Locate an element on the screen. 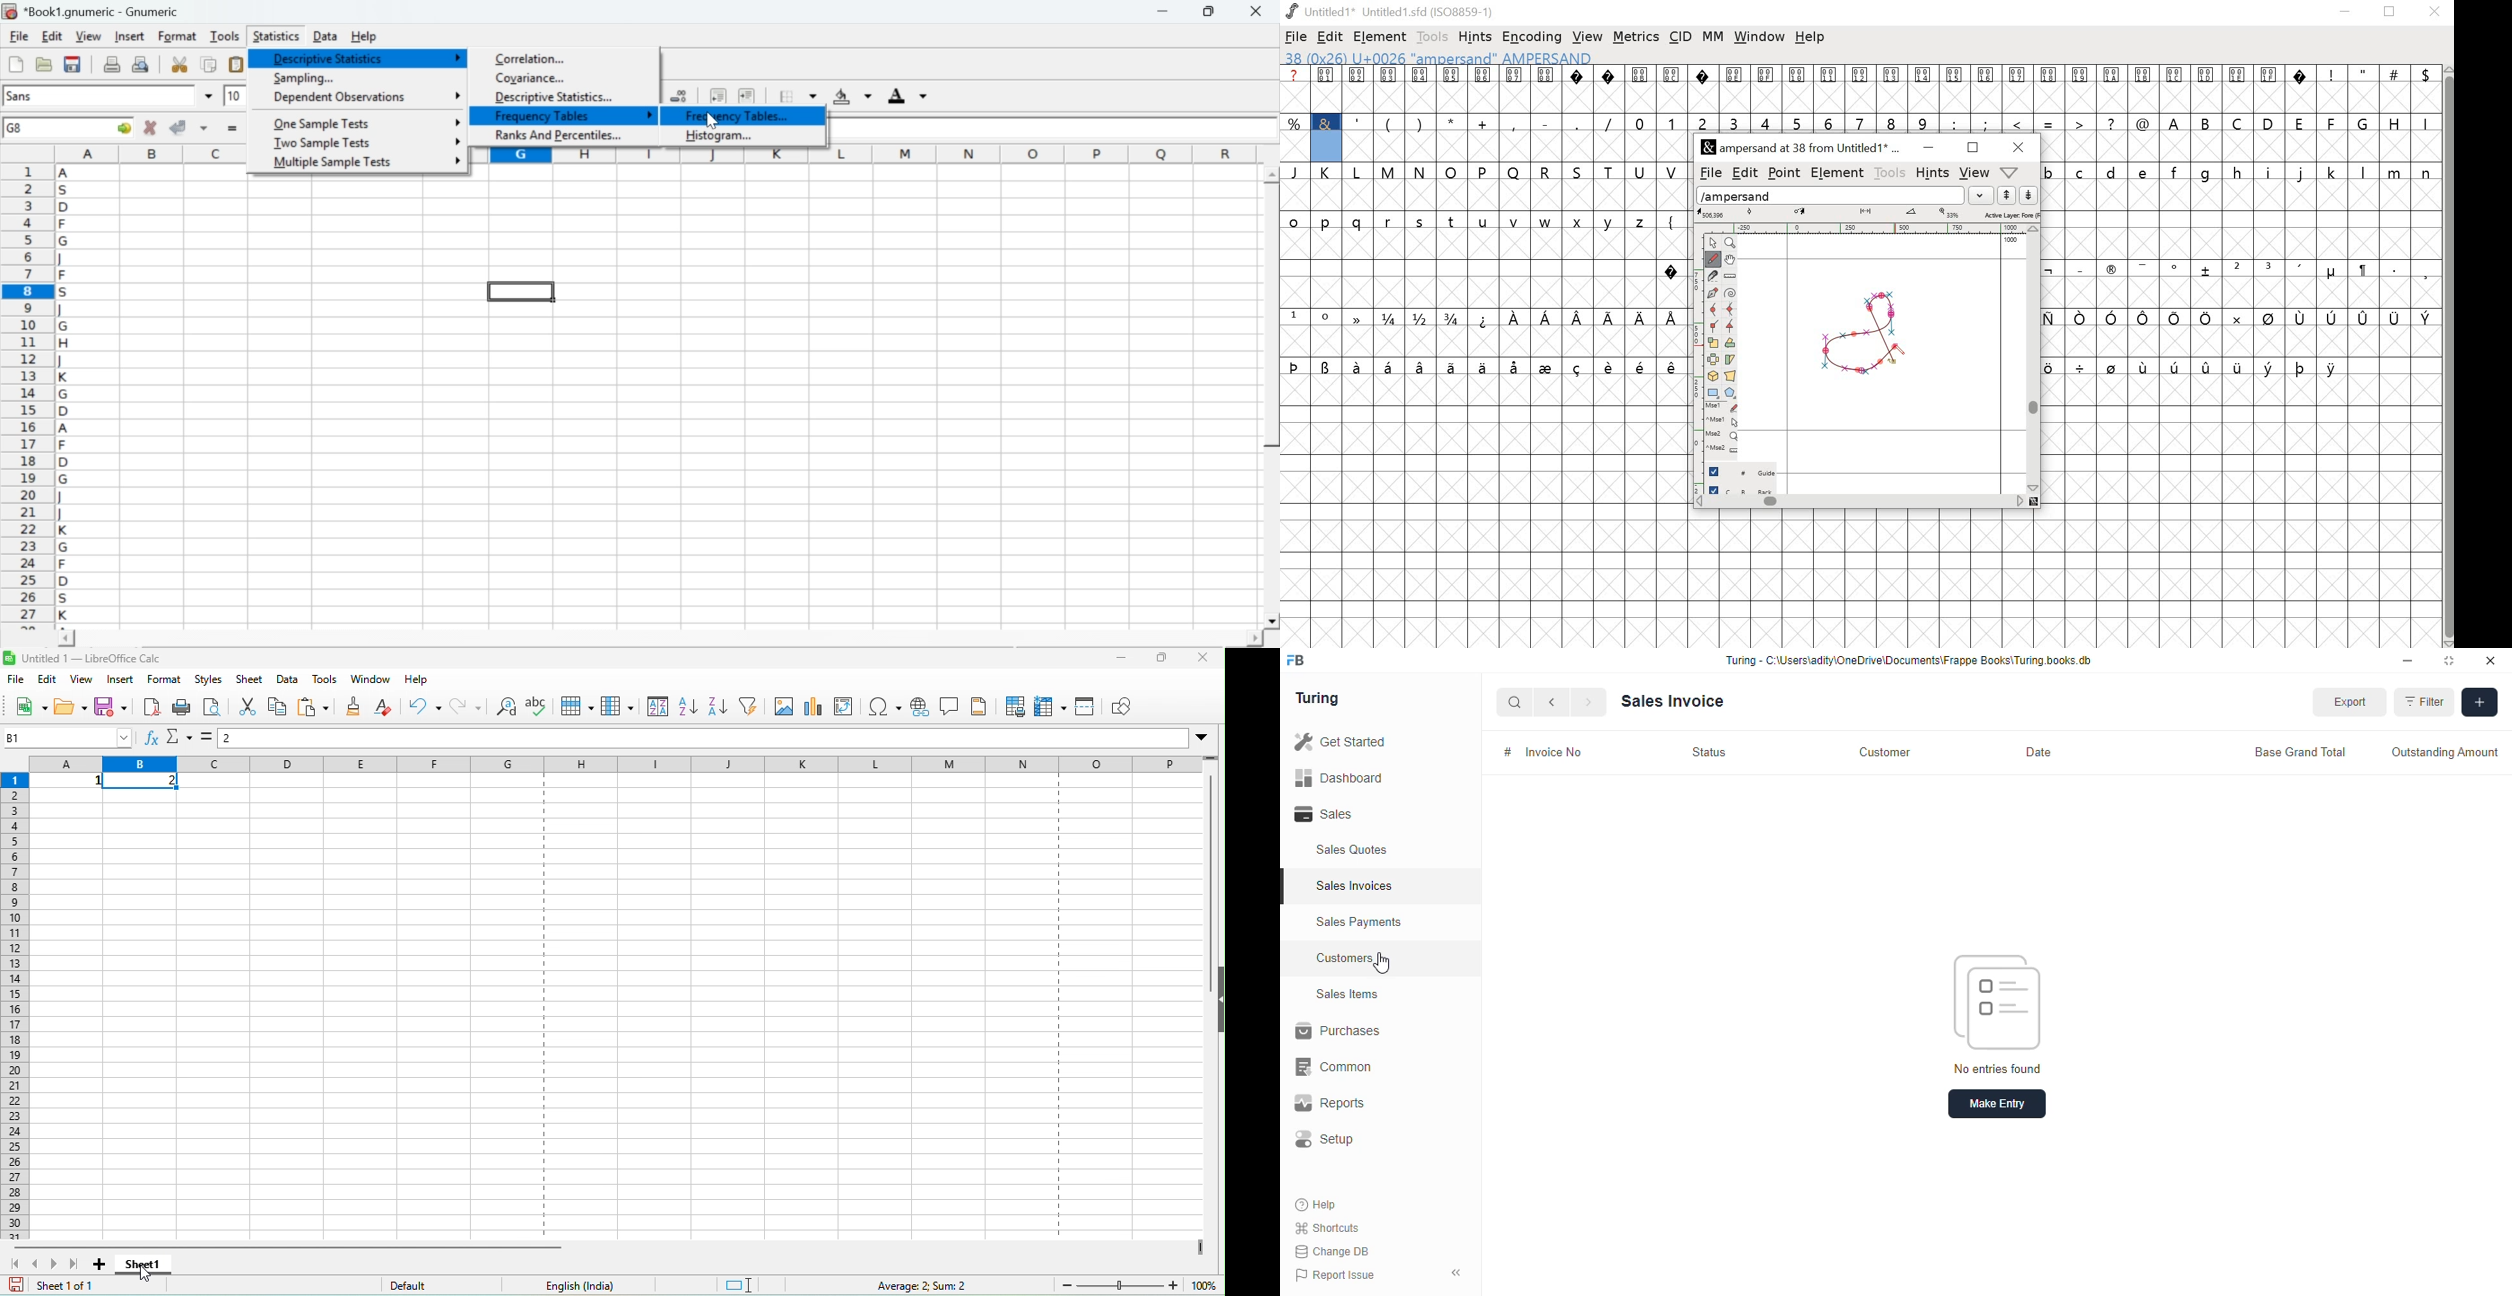 The width and height of the screenshot is (2520, 1316). i is located at coordinates (2269, 172).